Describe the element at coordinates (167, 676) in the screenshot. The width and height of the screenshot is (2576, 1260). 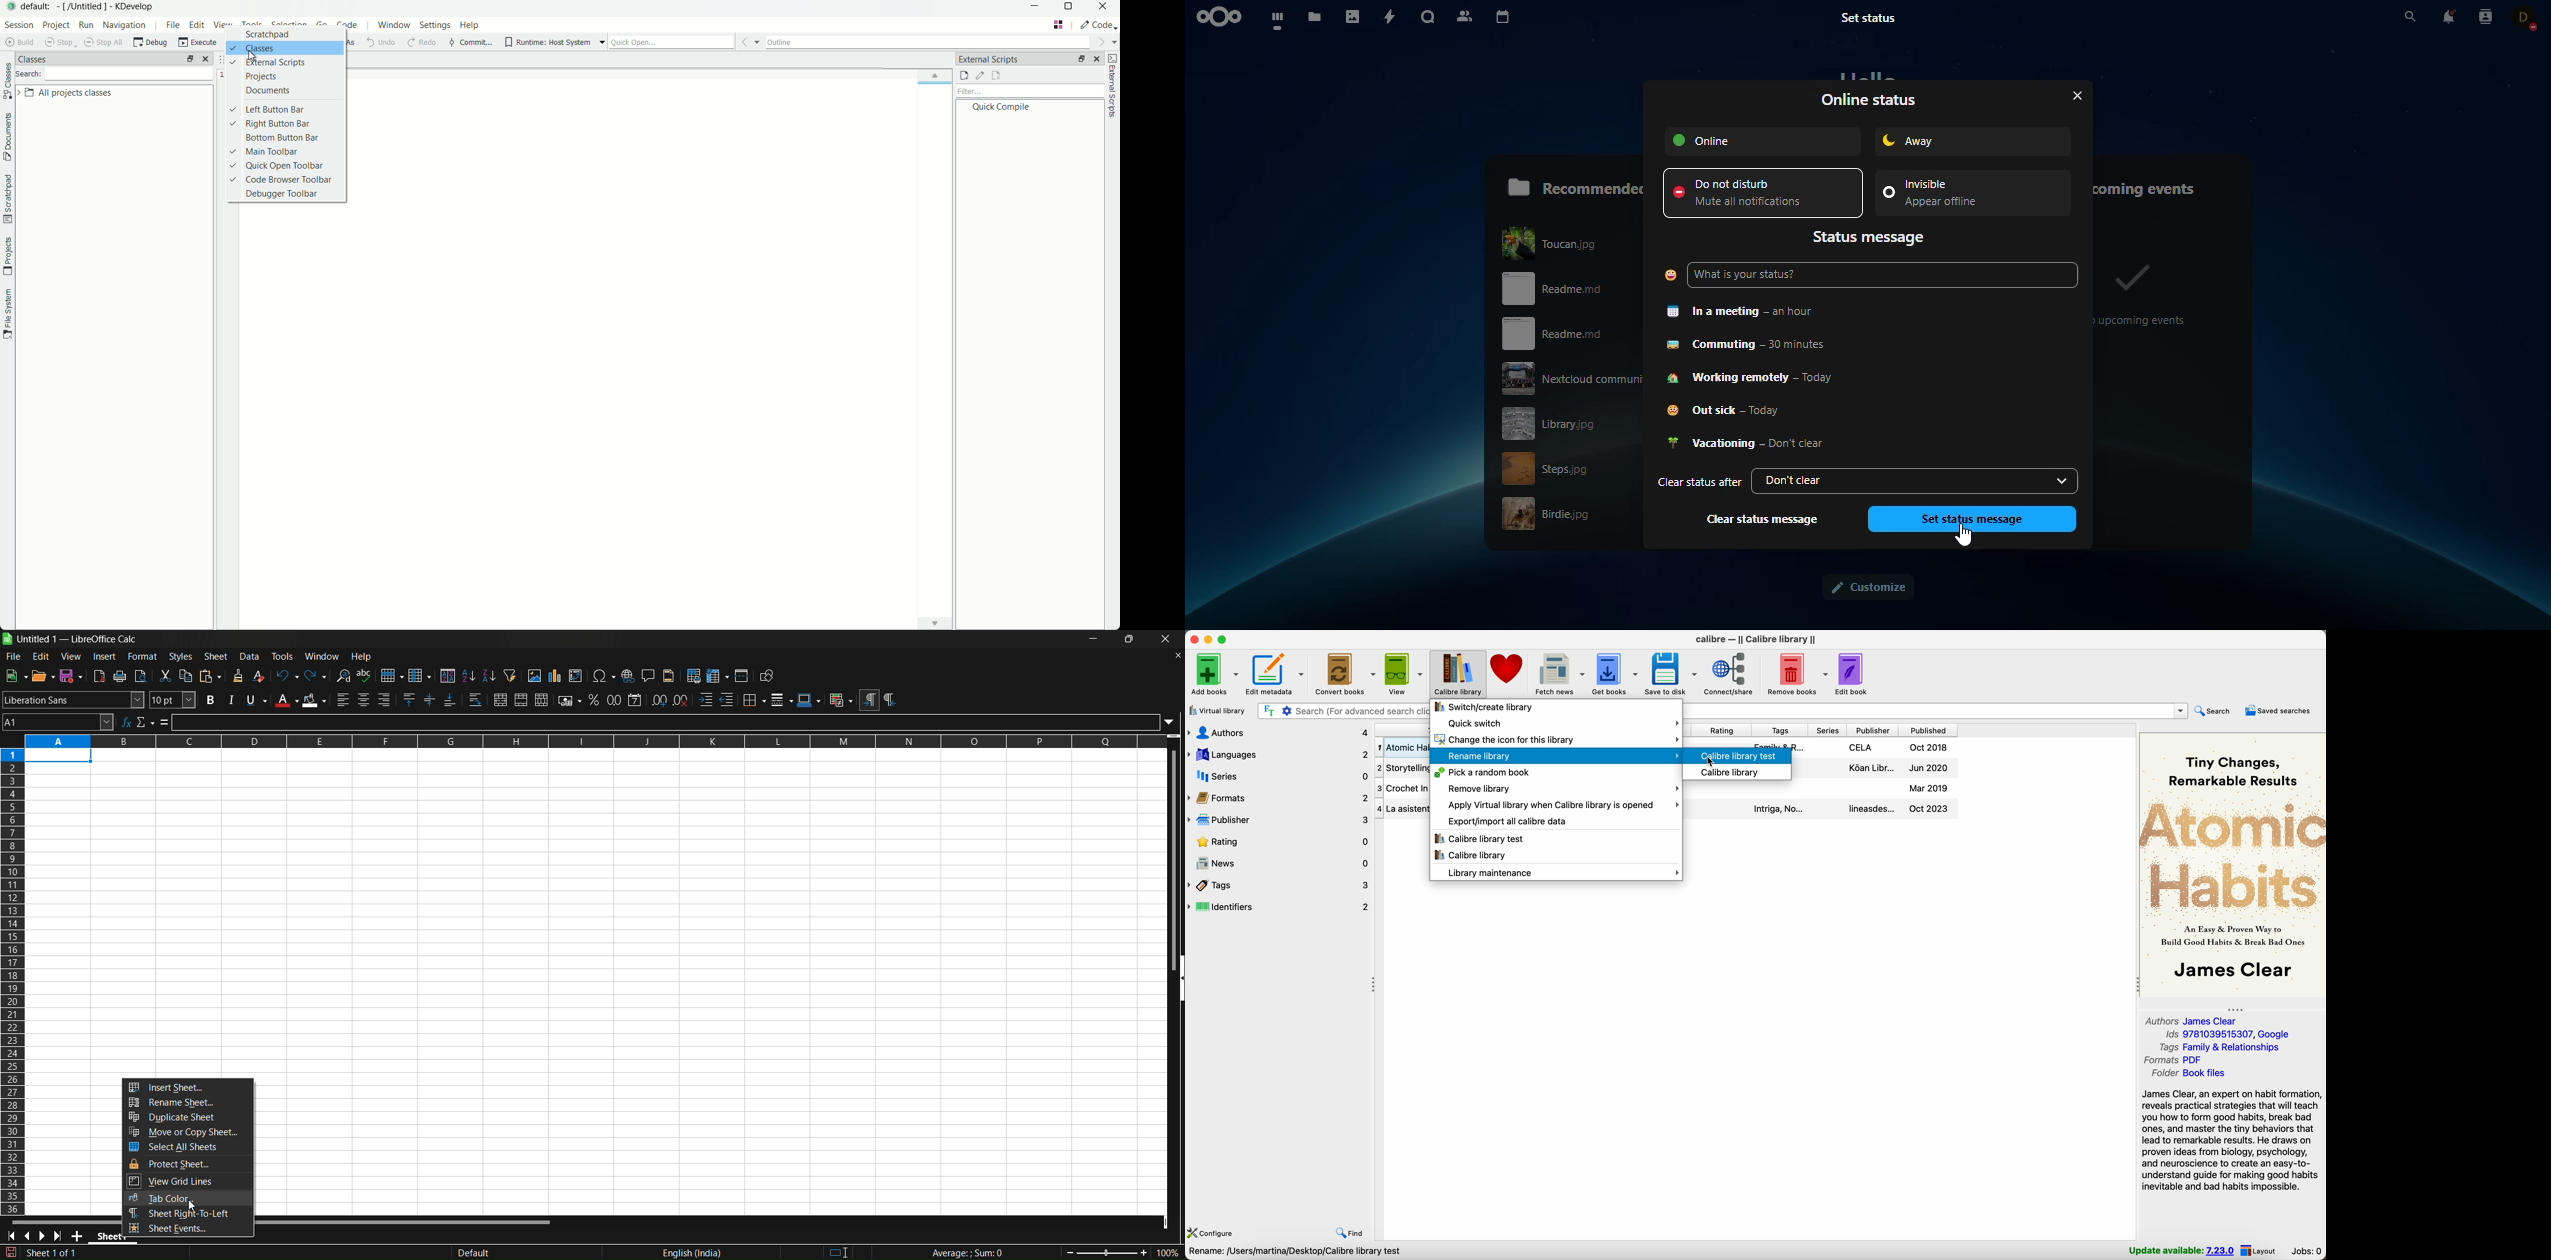
I see `cut` at that location.